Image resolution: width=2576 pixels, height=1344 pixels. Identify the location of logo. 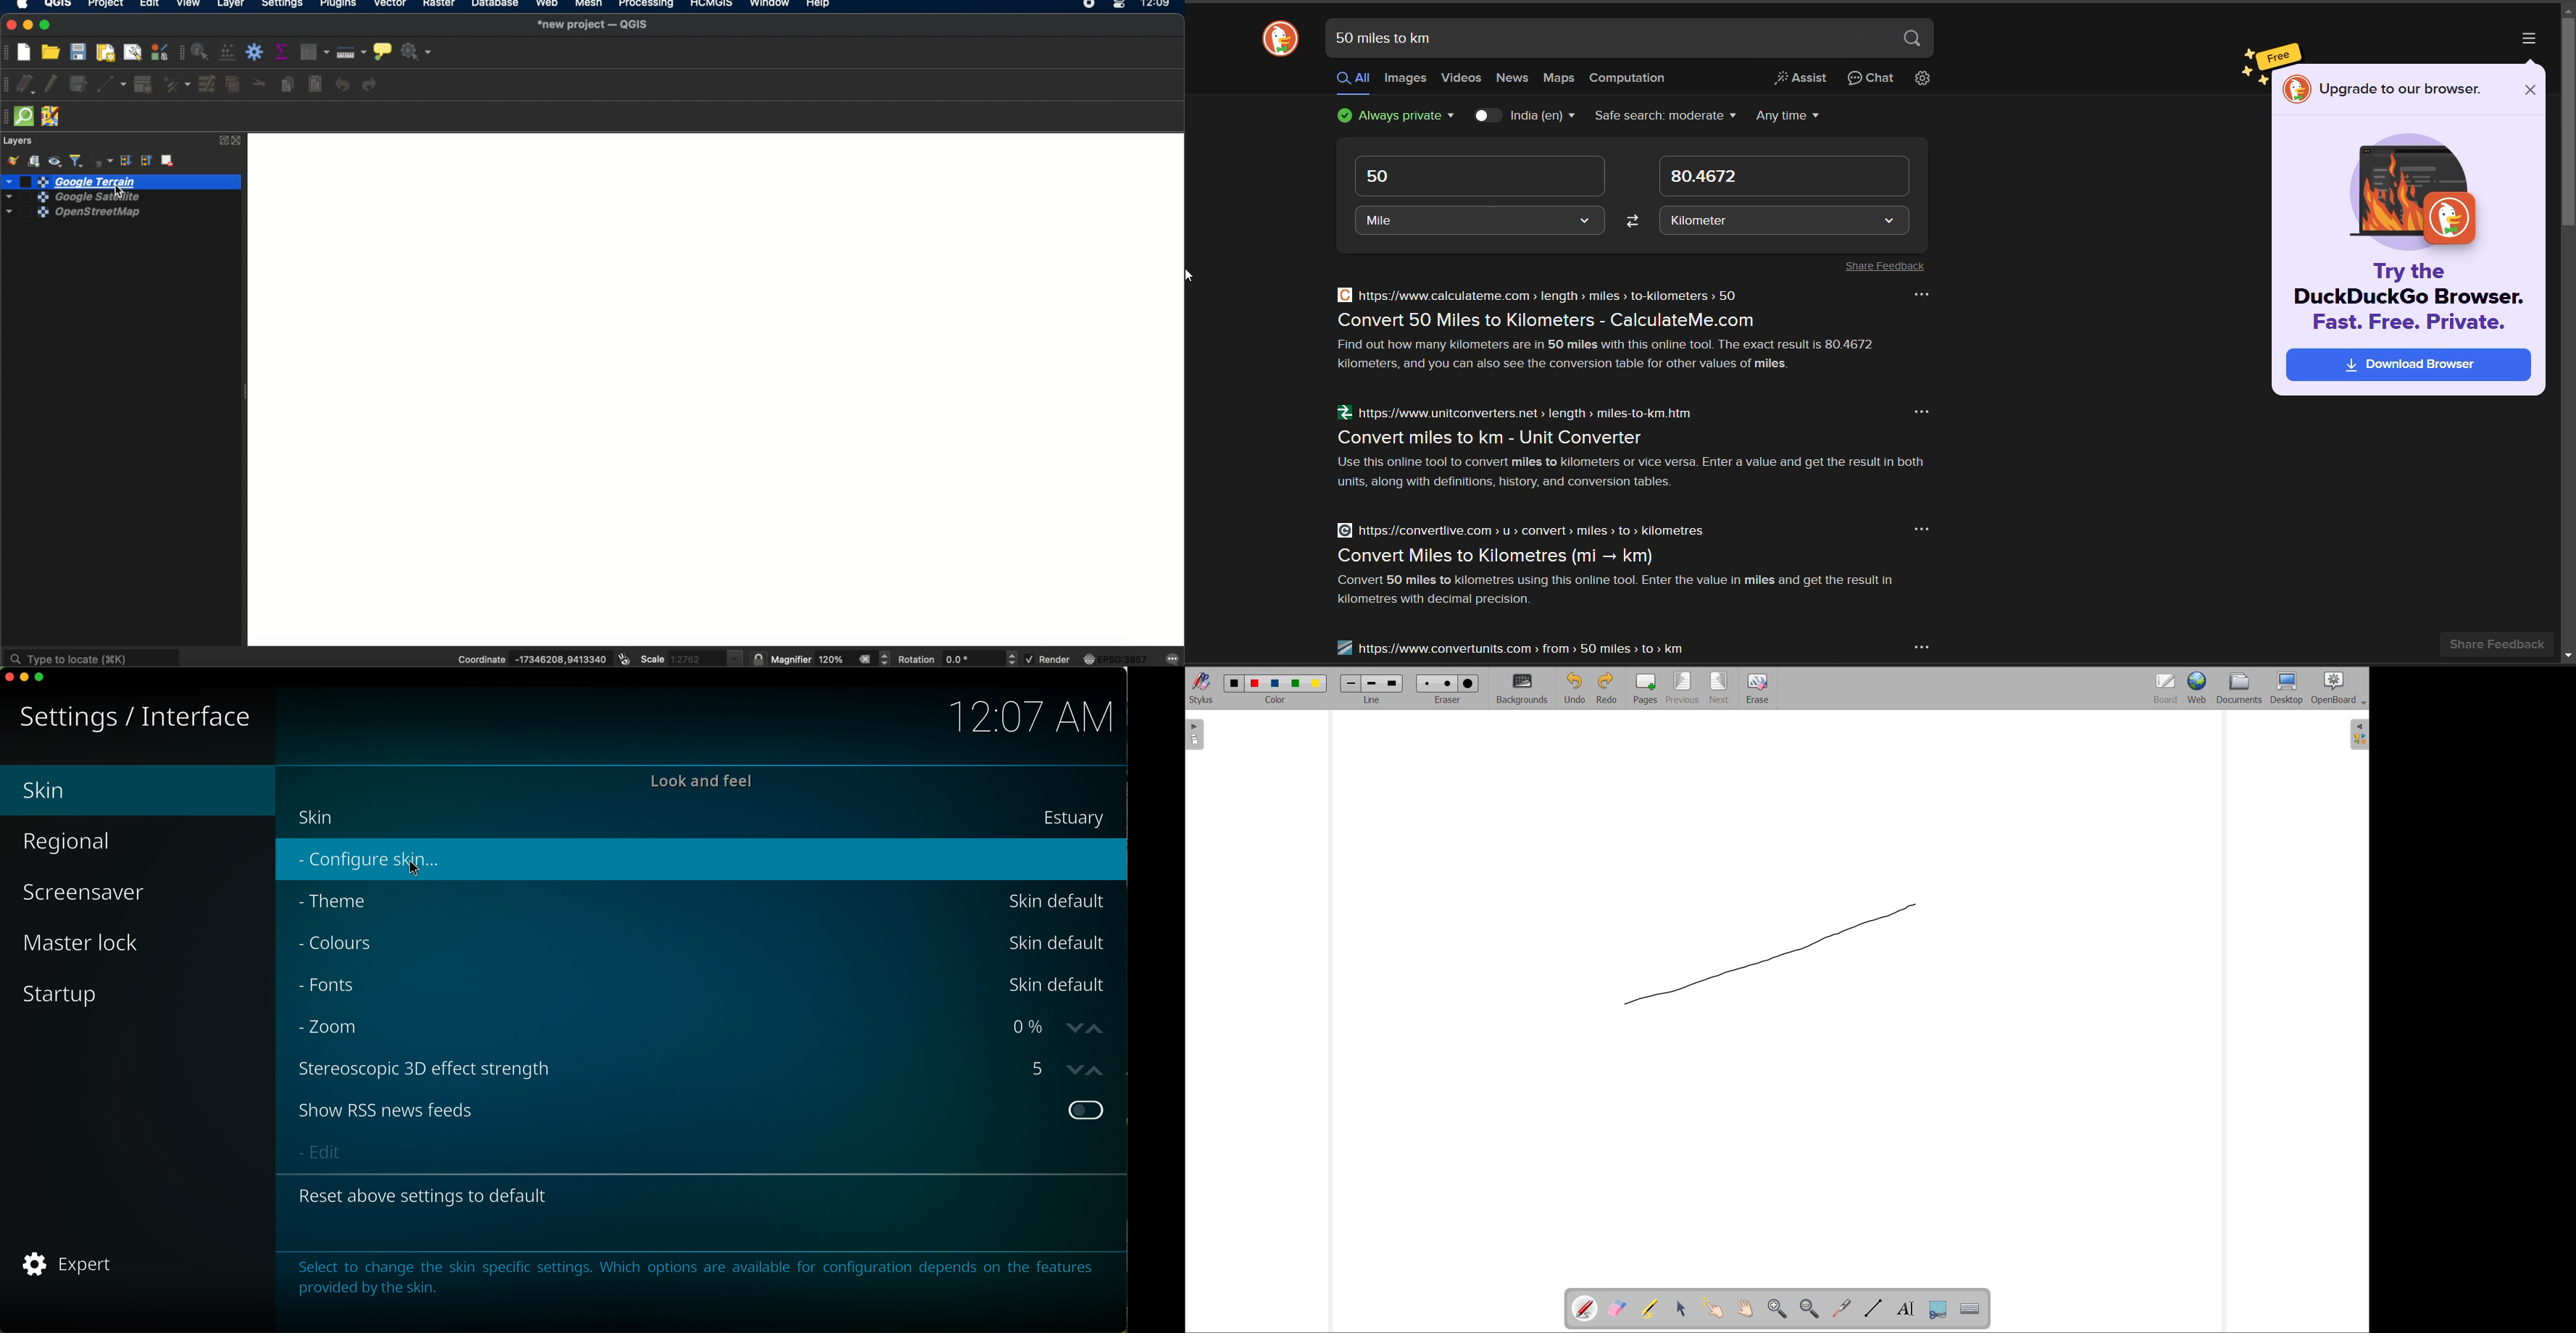
(1278, 41).